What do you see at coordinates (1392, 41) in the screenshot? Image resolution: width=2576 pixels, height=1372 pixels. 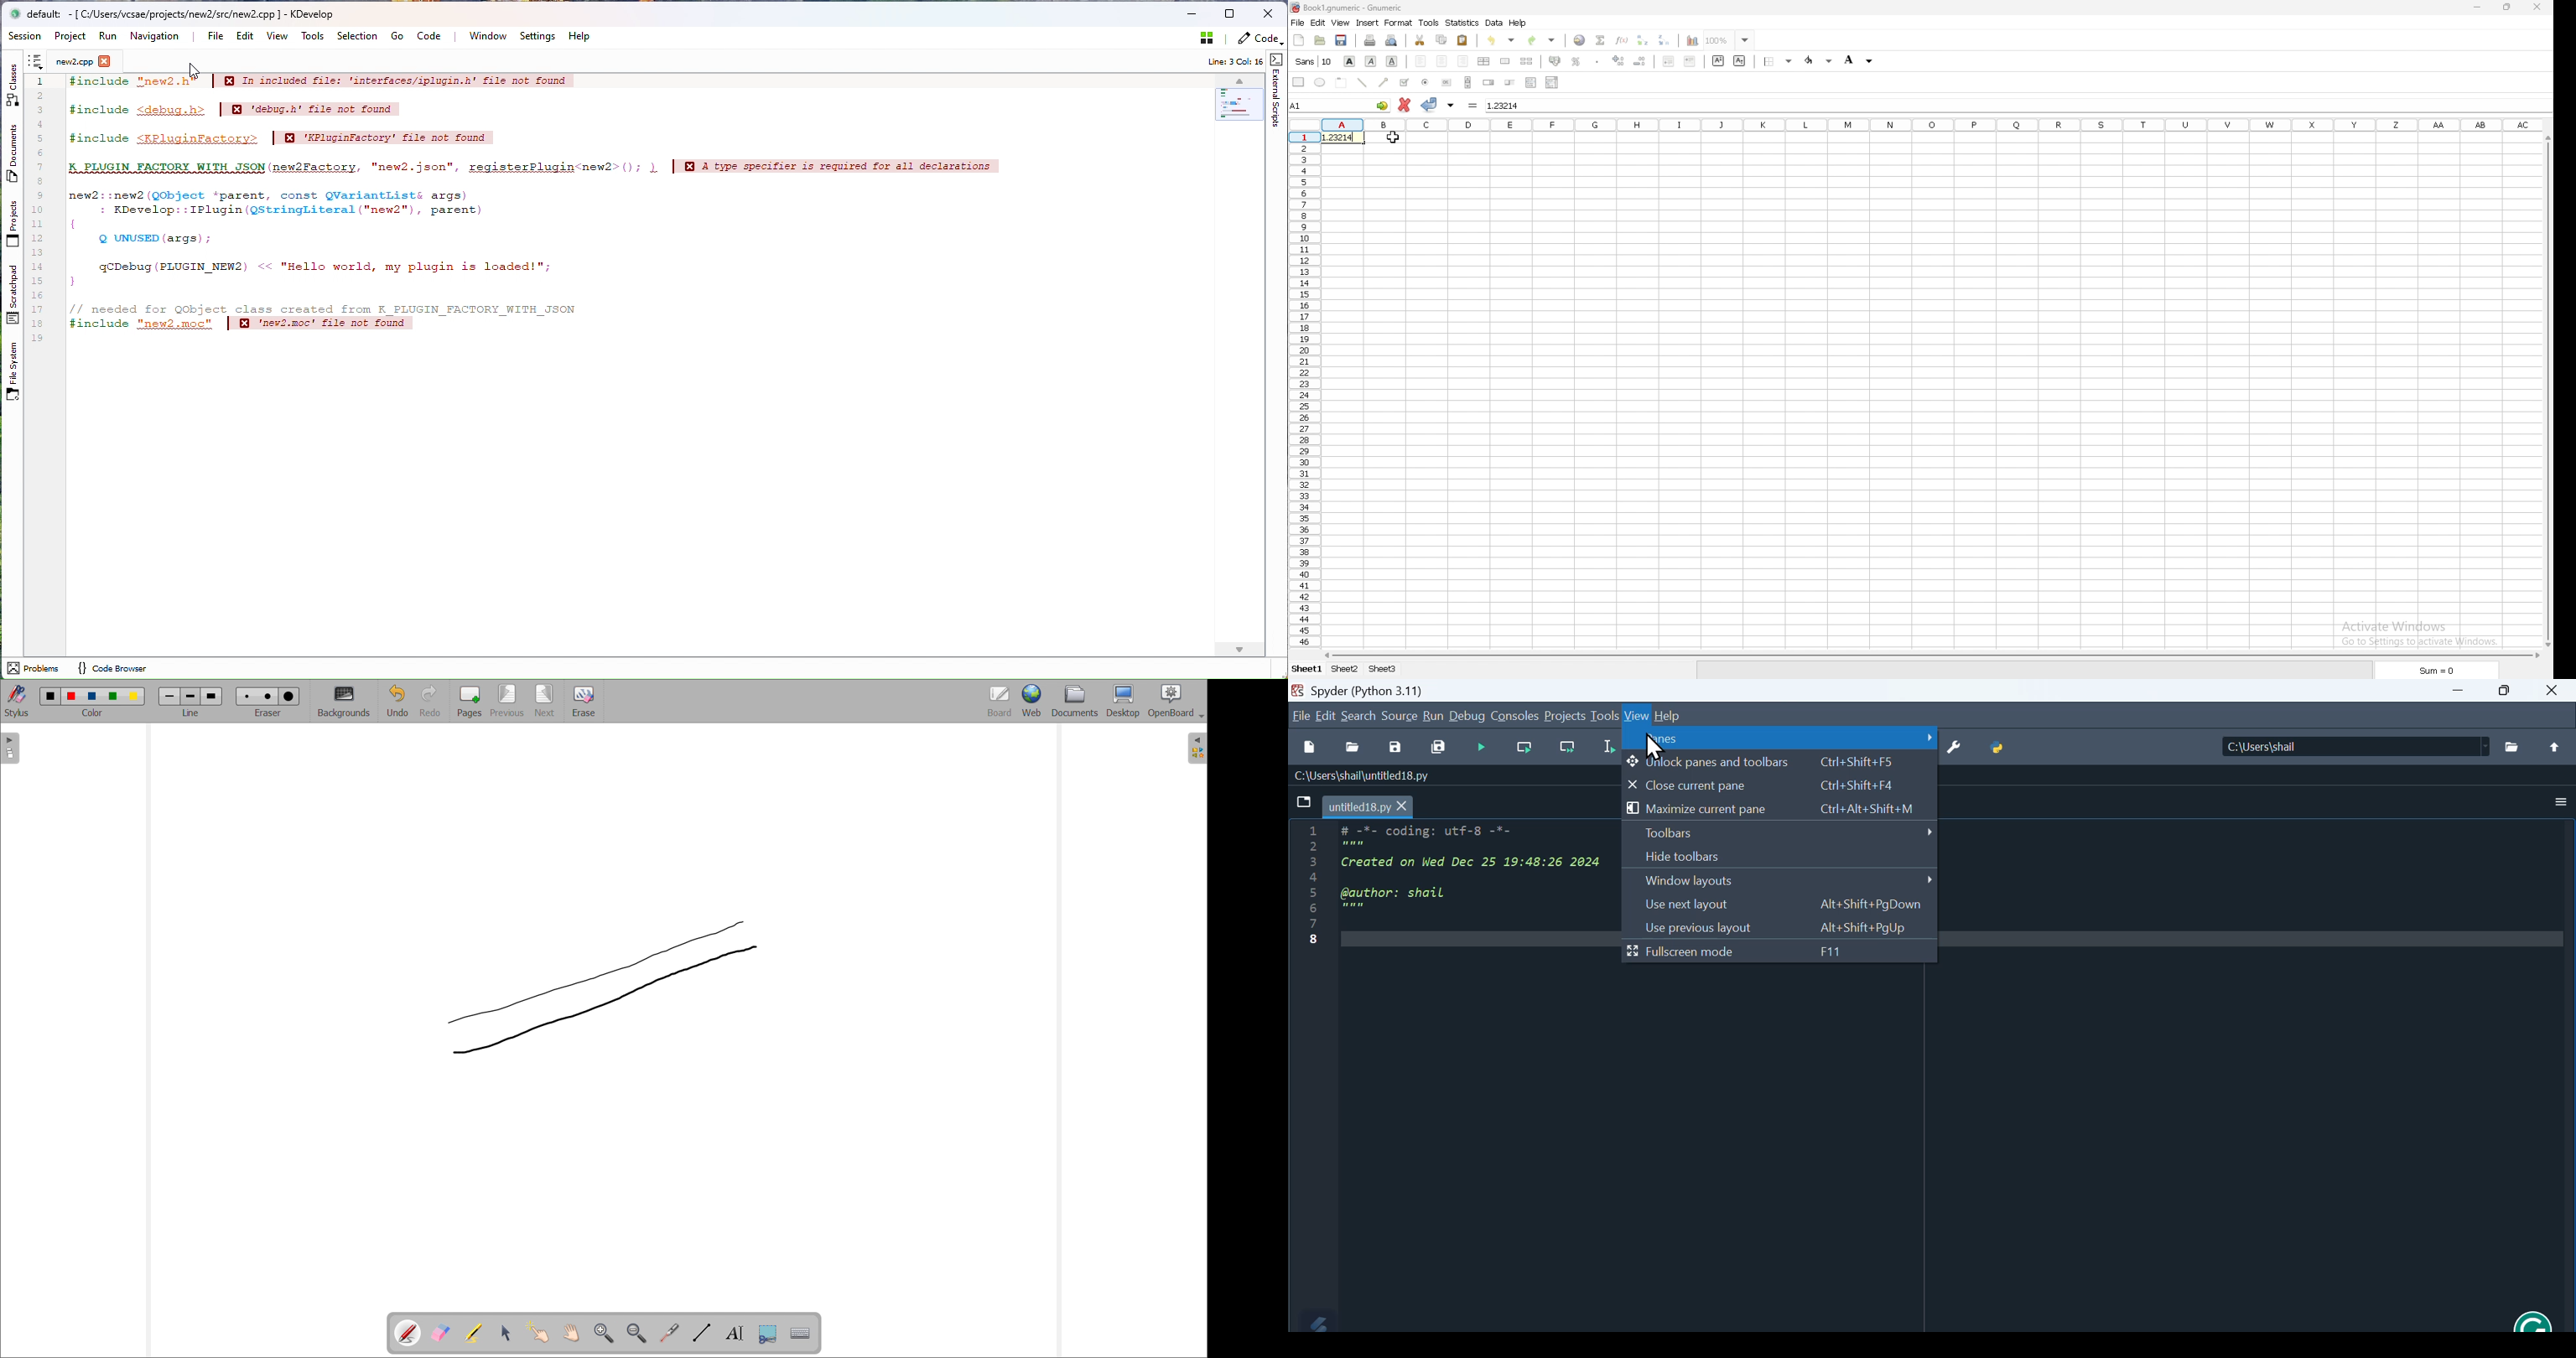 I see `print preview` at bounding box center [1392, 41].